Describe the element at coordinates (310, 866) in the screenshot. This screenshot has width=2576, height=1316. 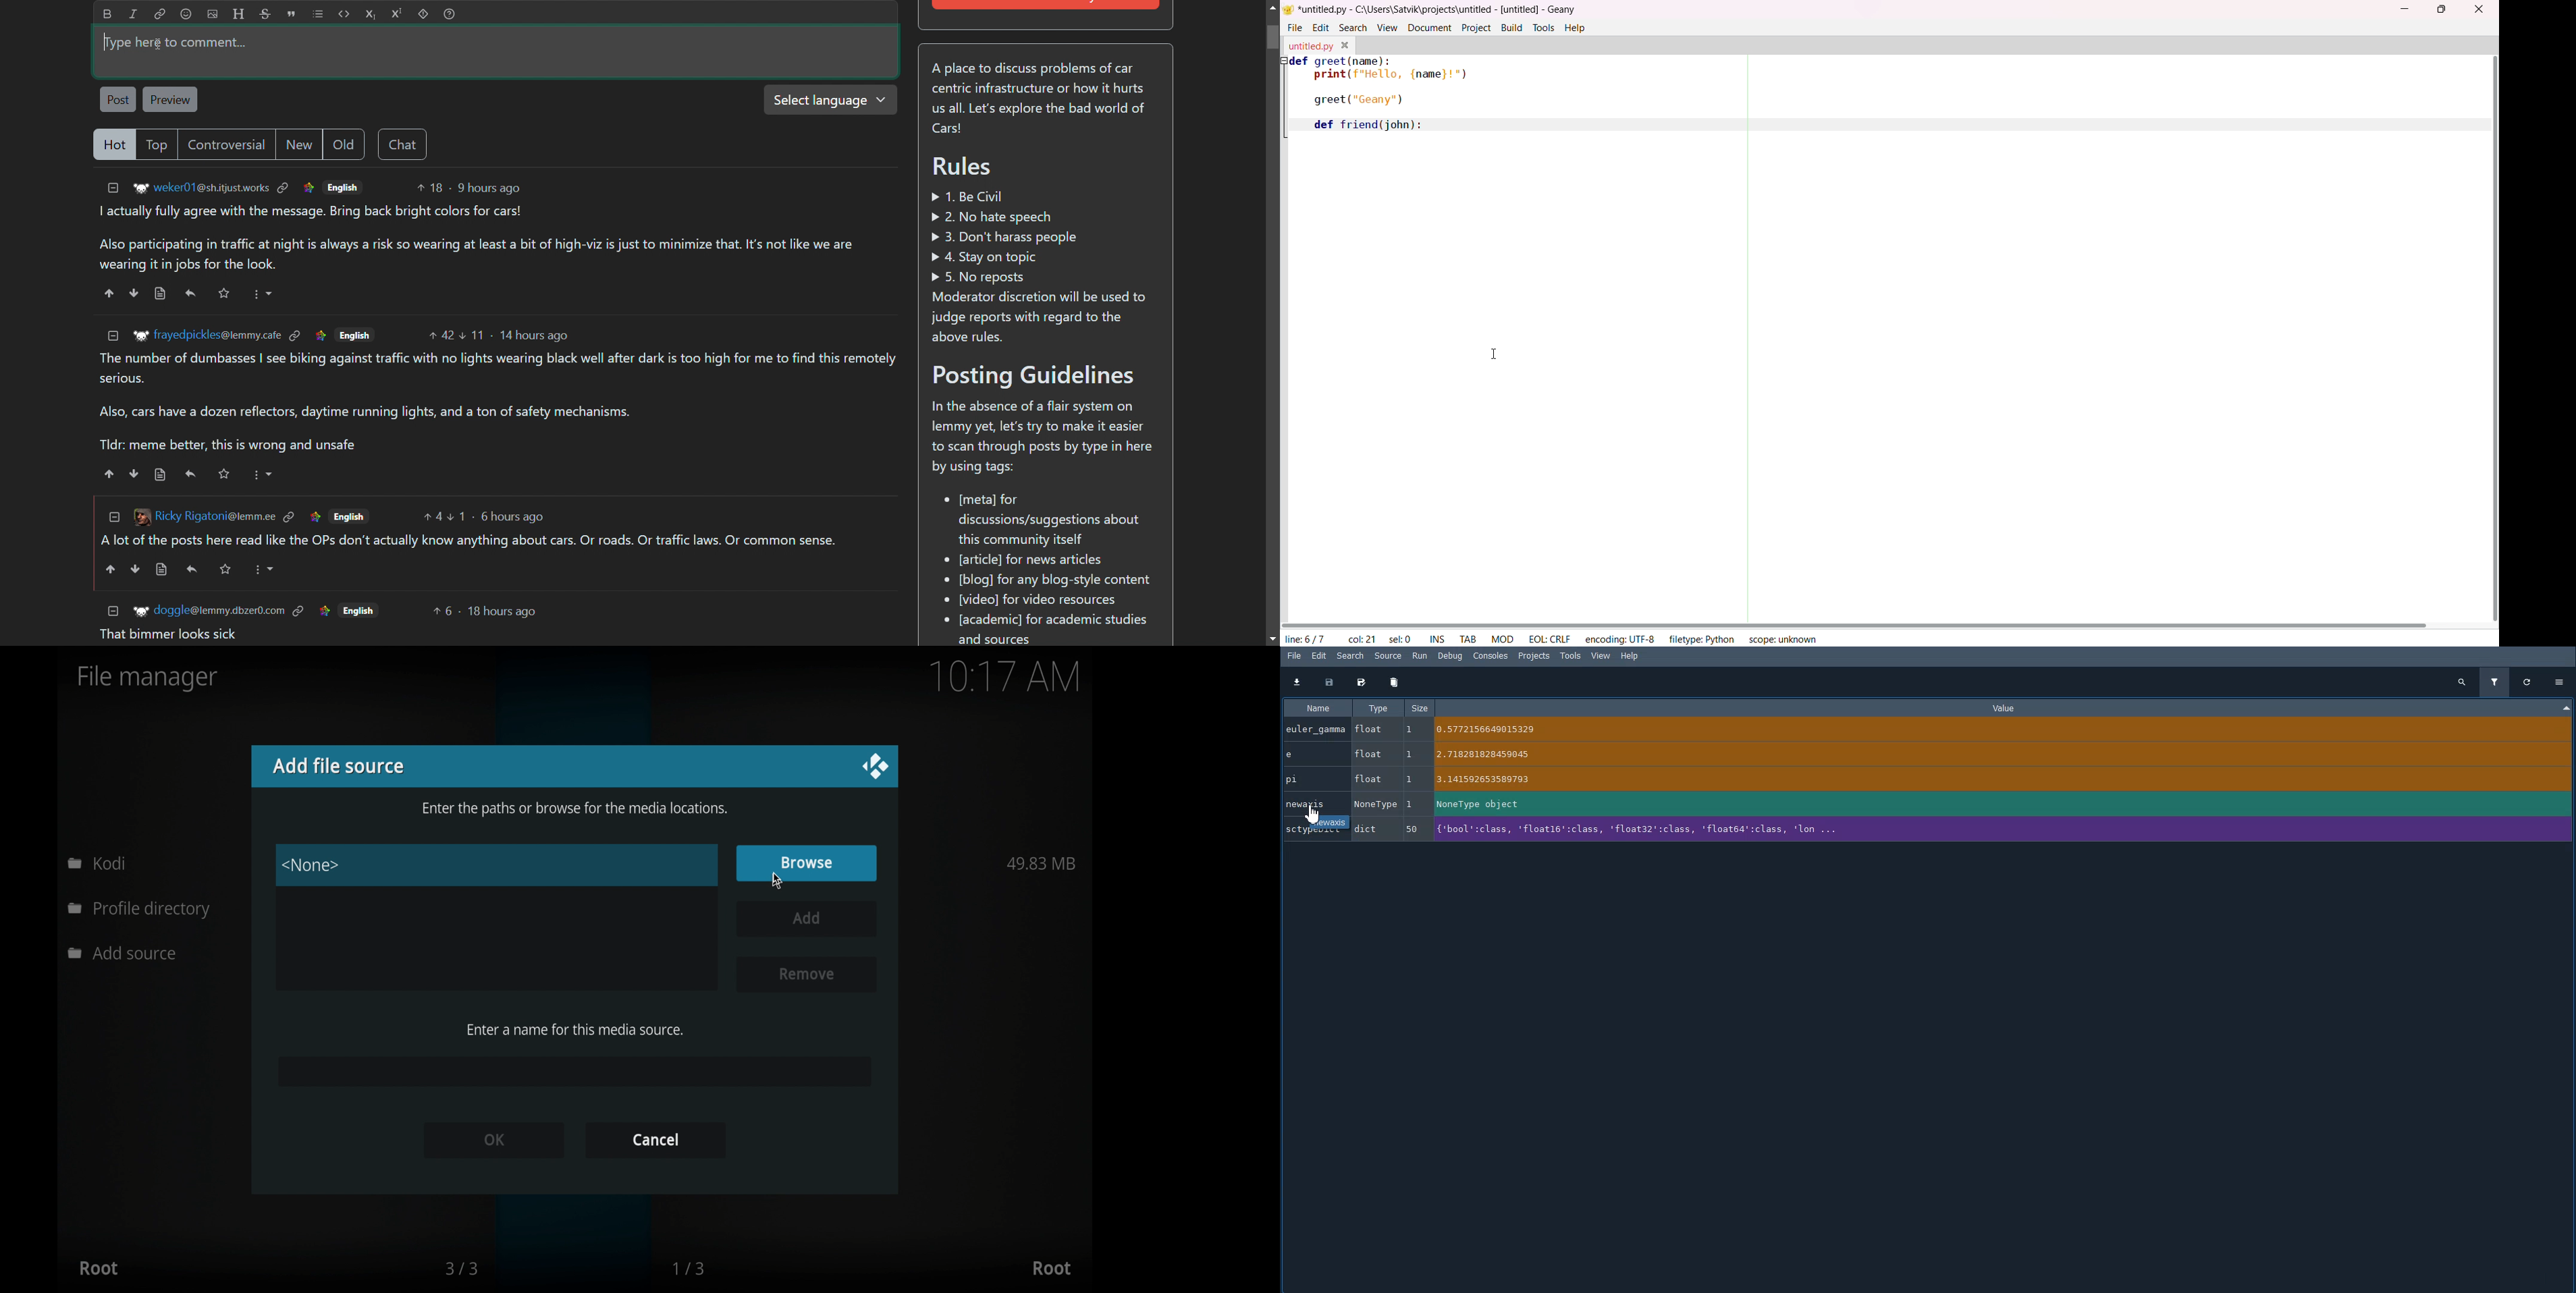
I see `none` at that location.